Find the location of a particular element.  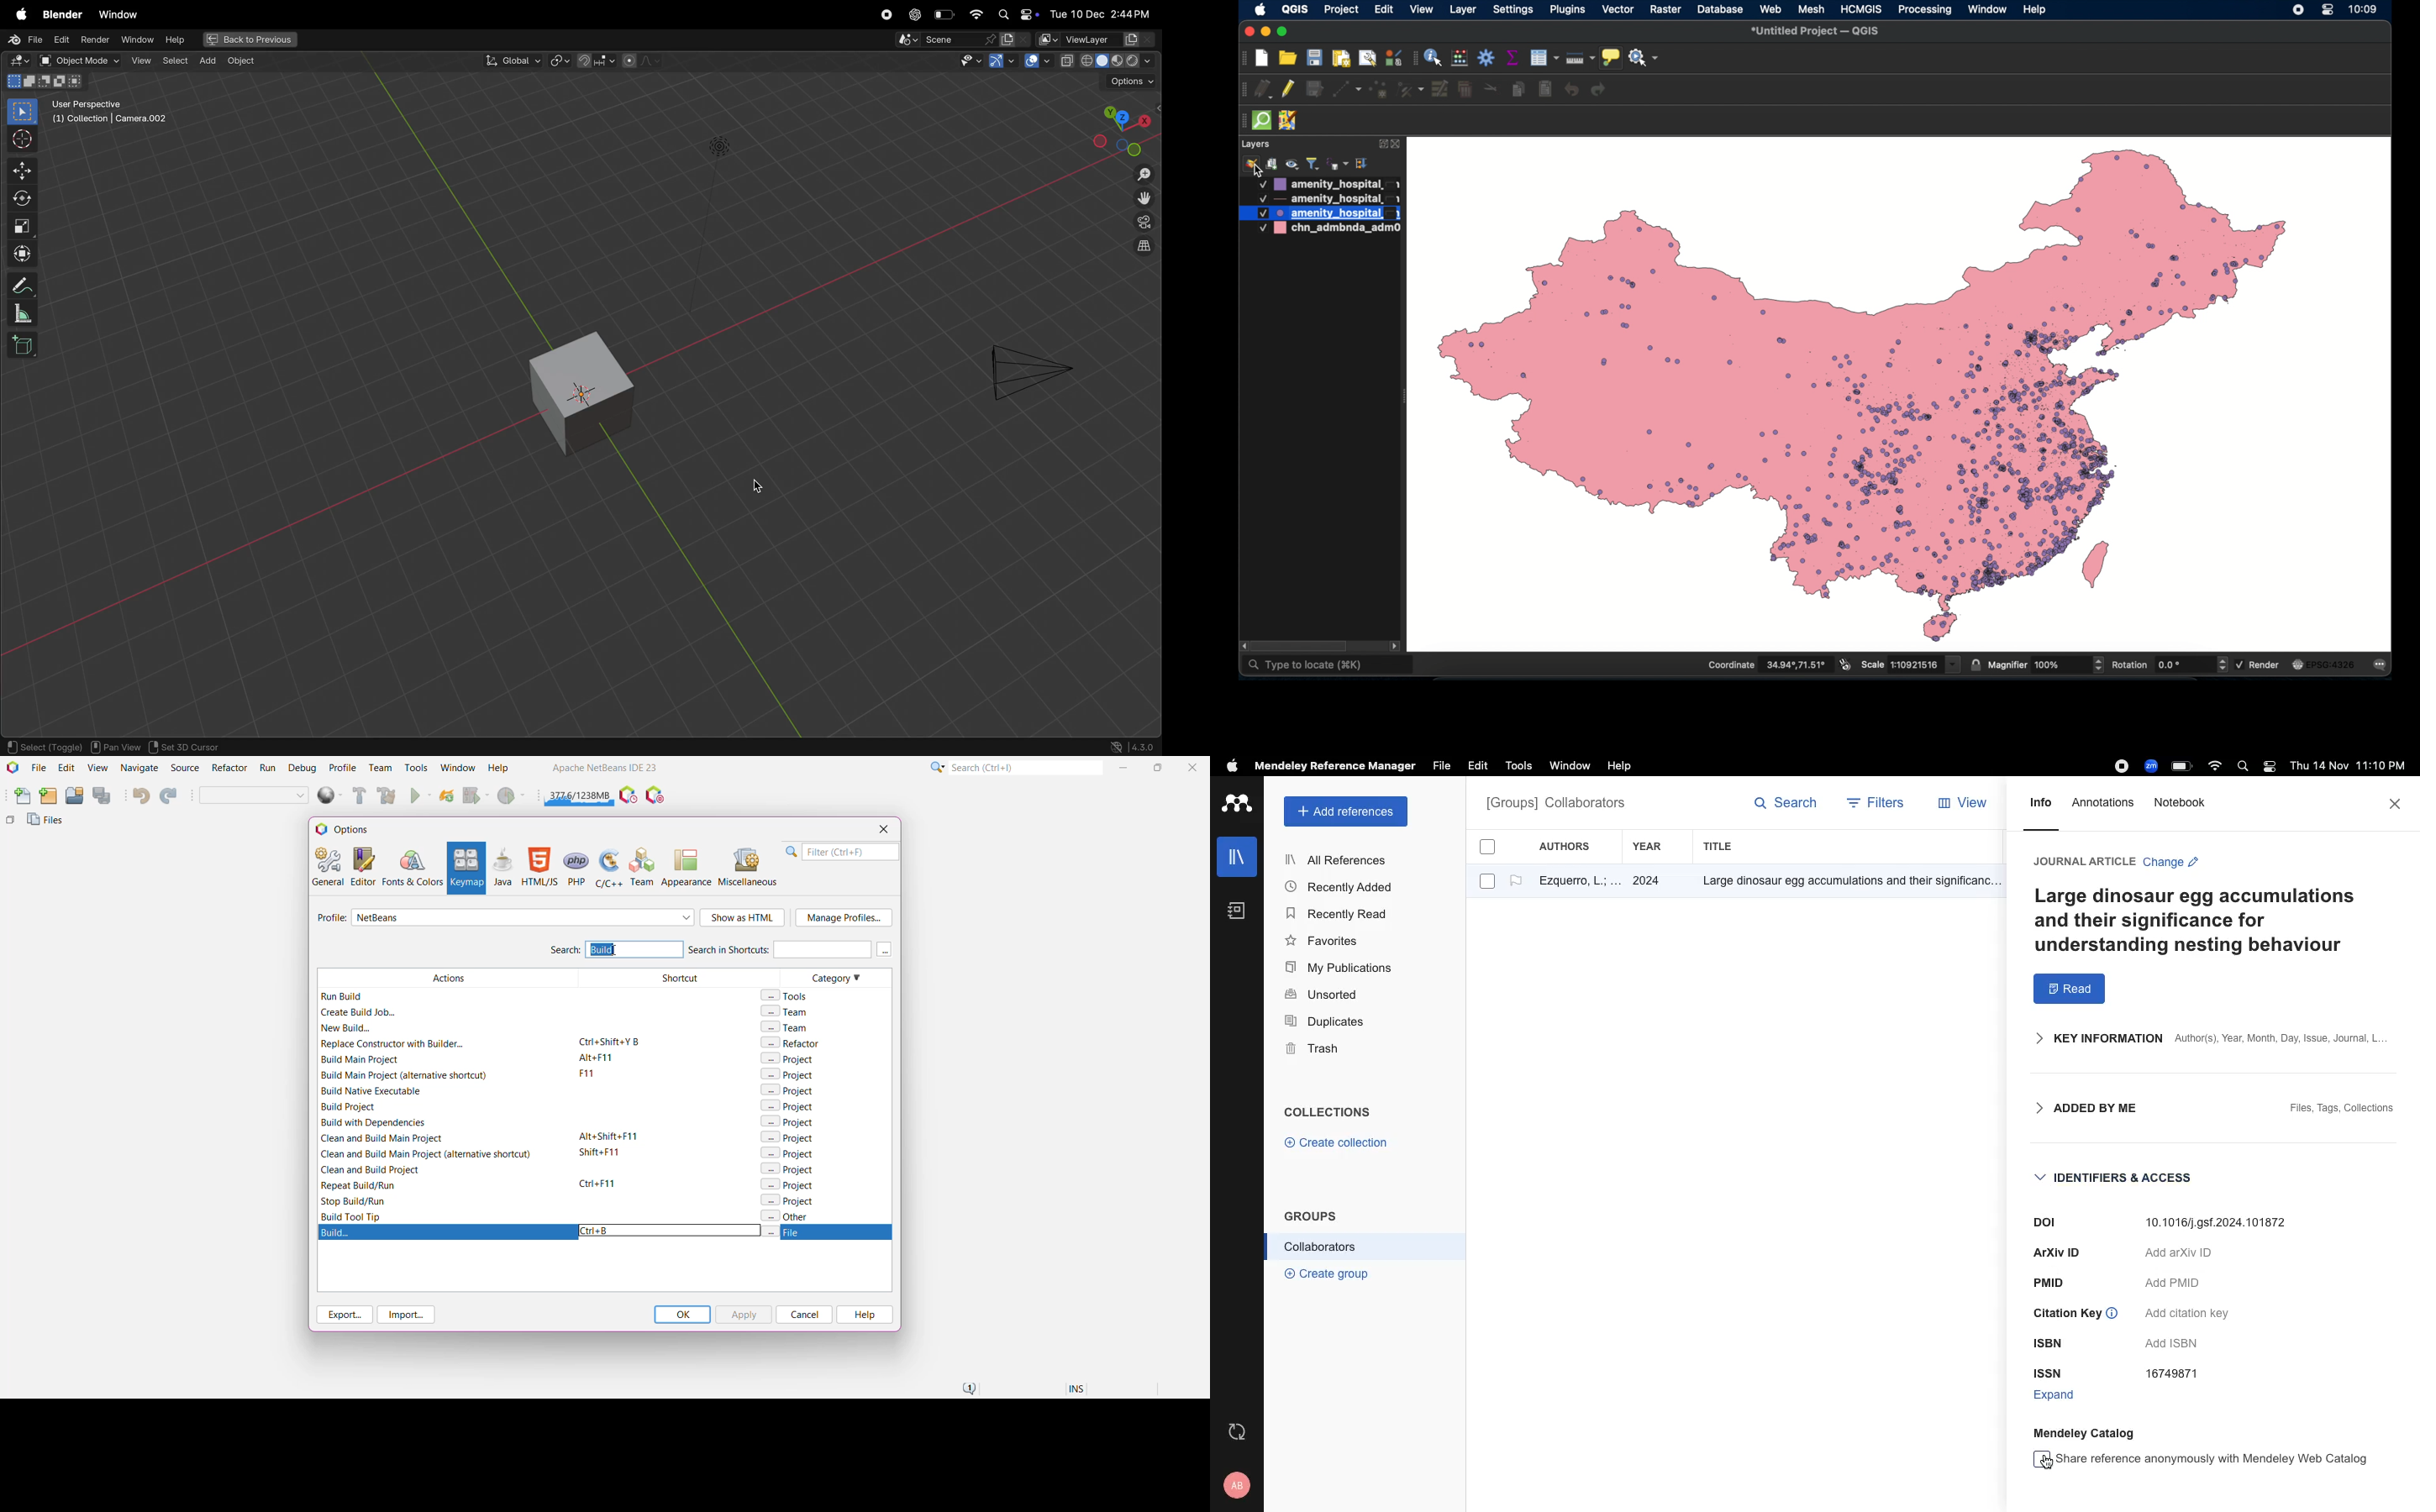

layers is located at coordinates (1257, 144).